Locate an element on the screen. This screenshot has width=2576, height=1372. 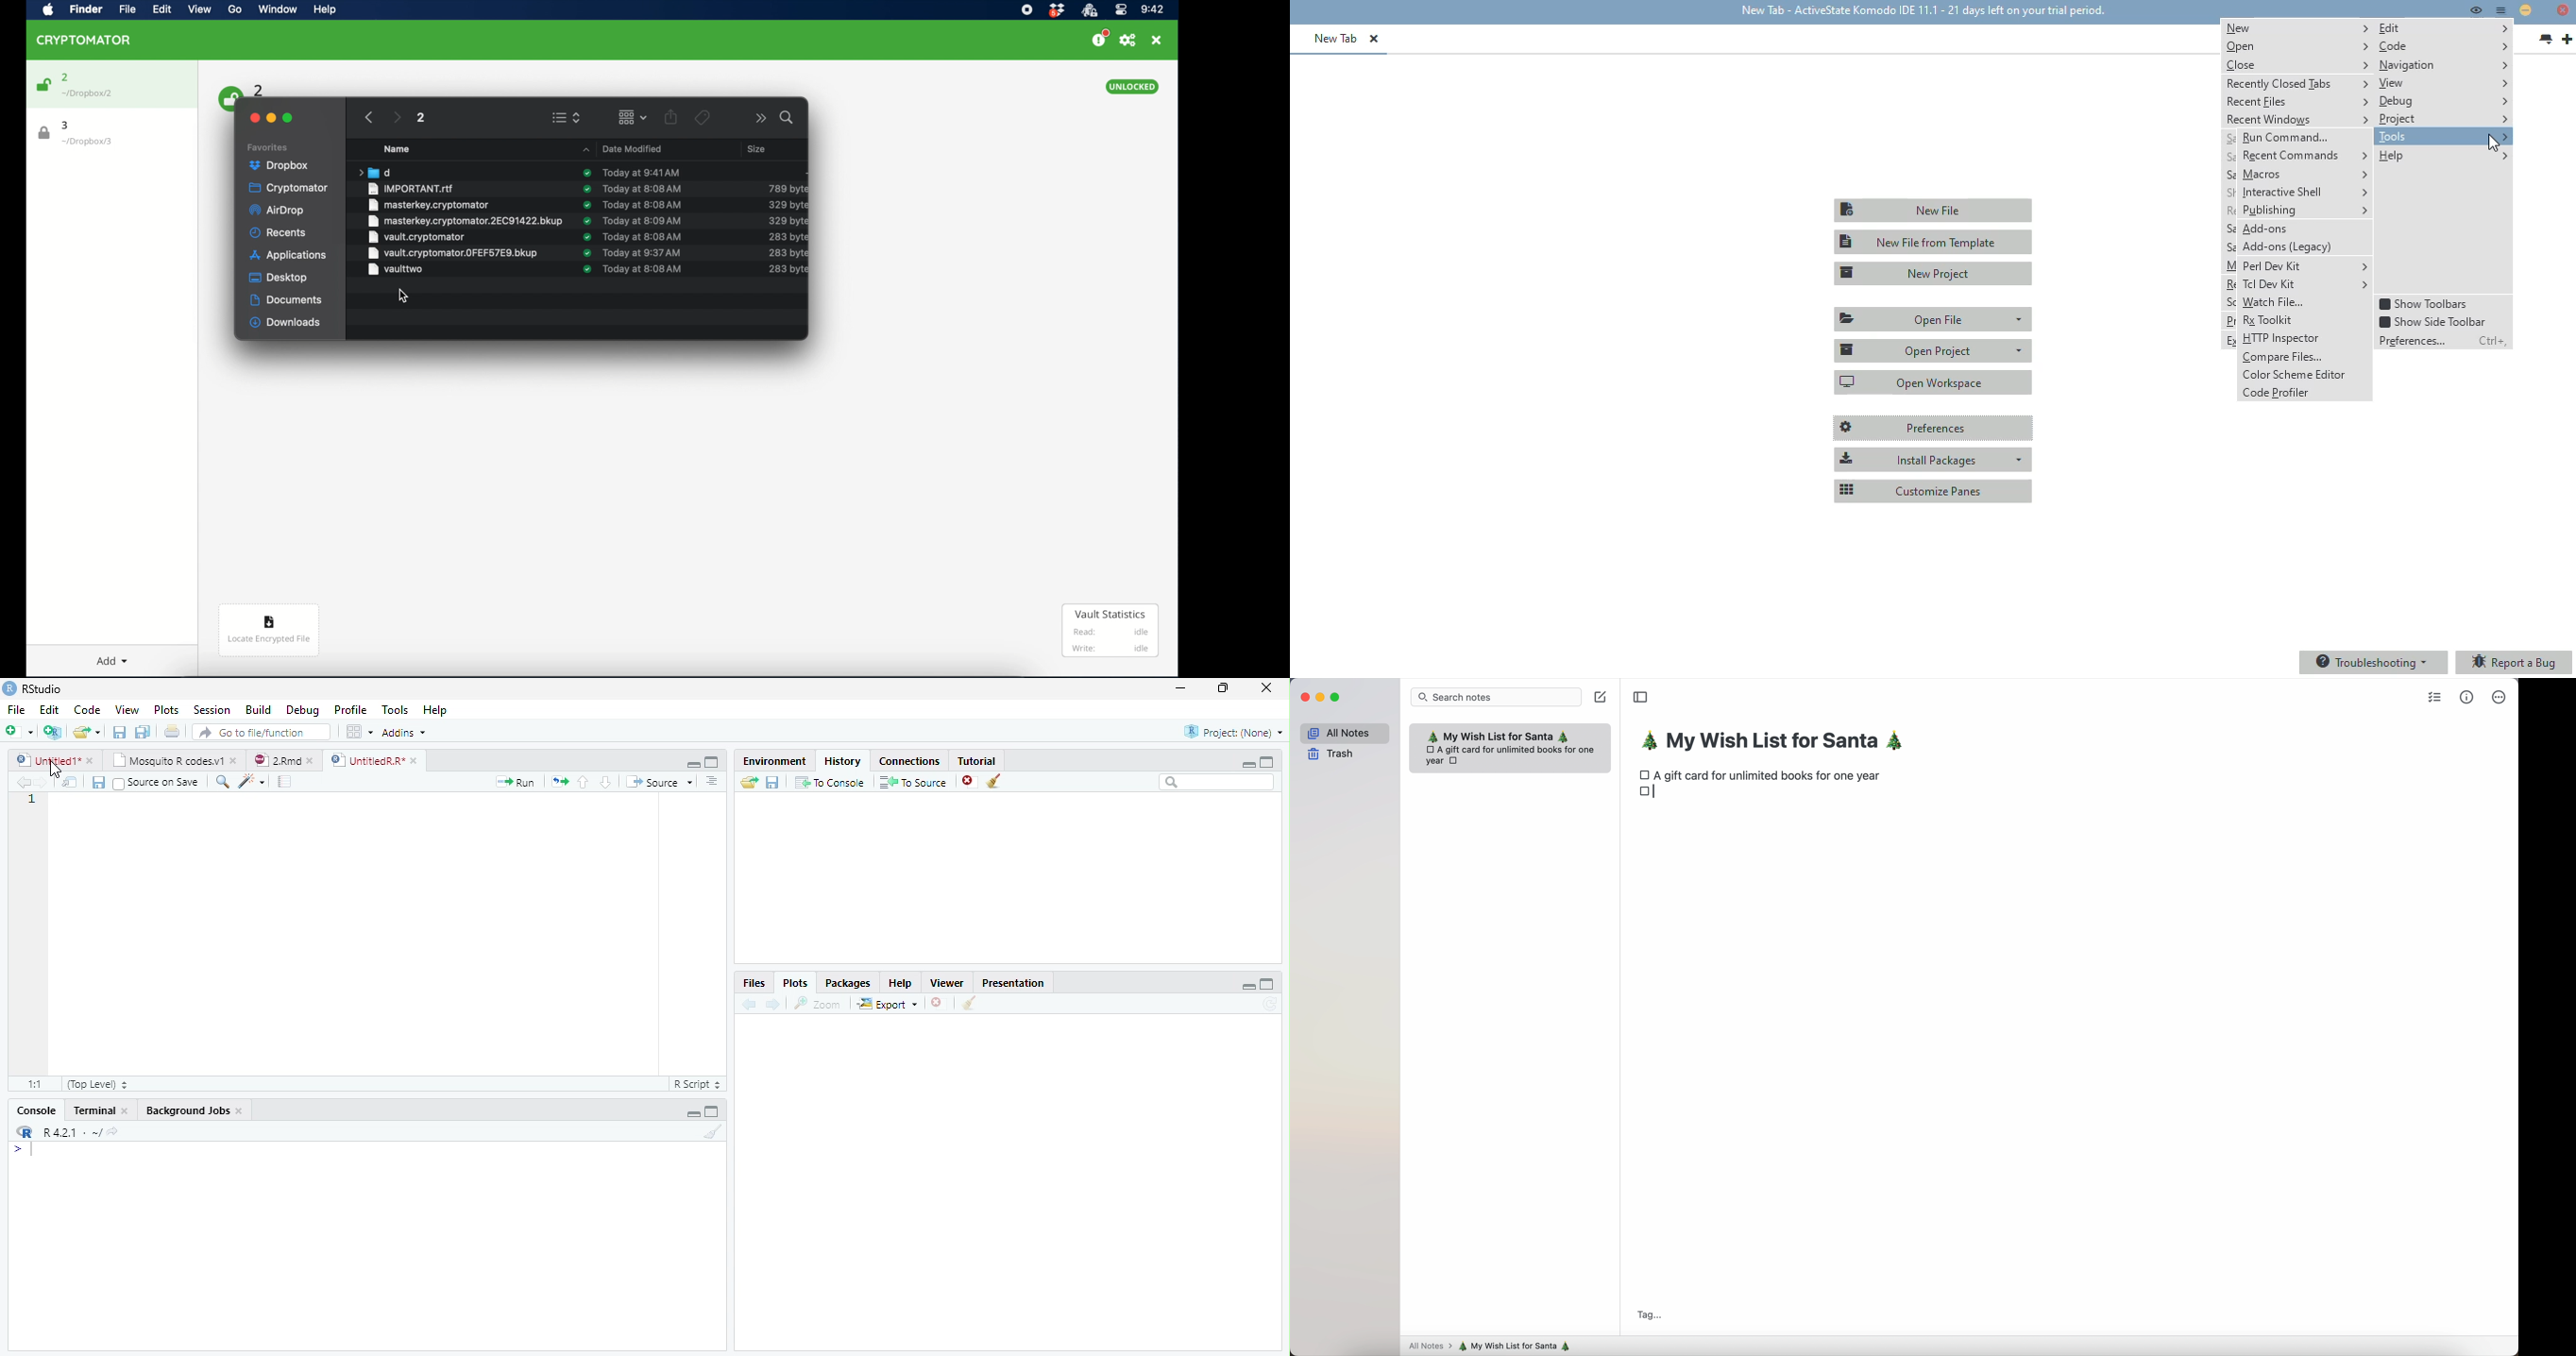
Minimize is located at coordinates (1246, 764).